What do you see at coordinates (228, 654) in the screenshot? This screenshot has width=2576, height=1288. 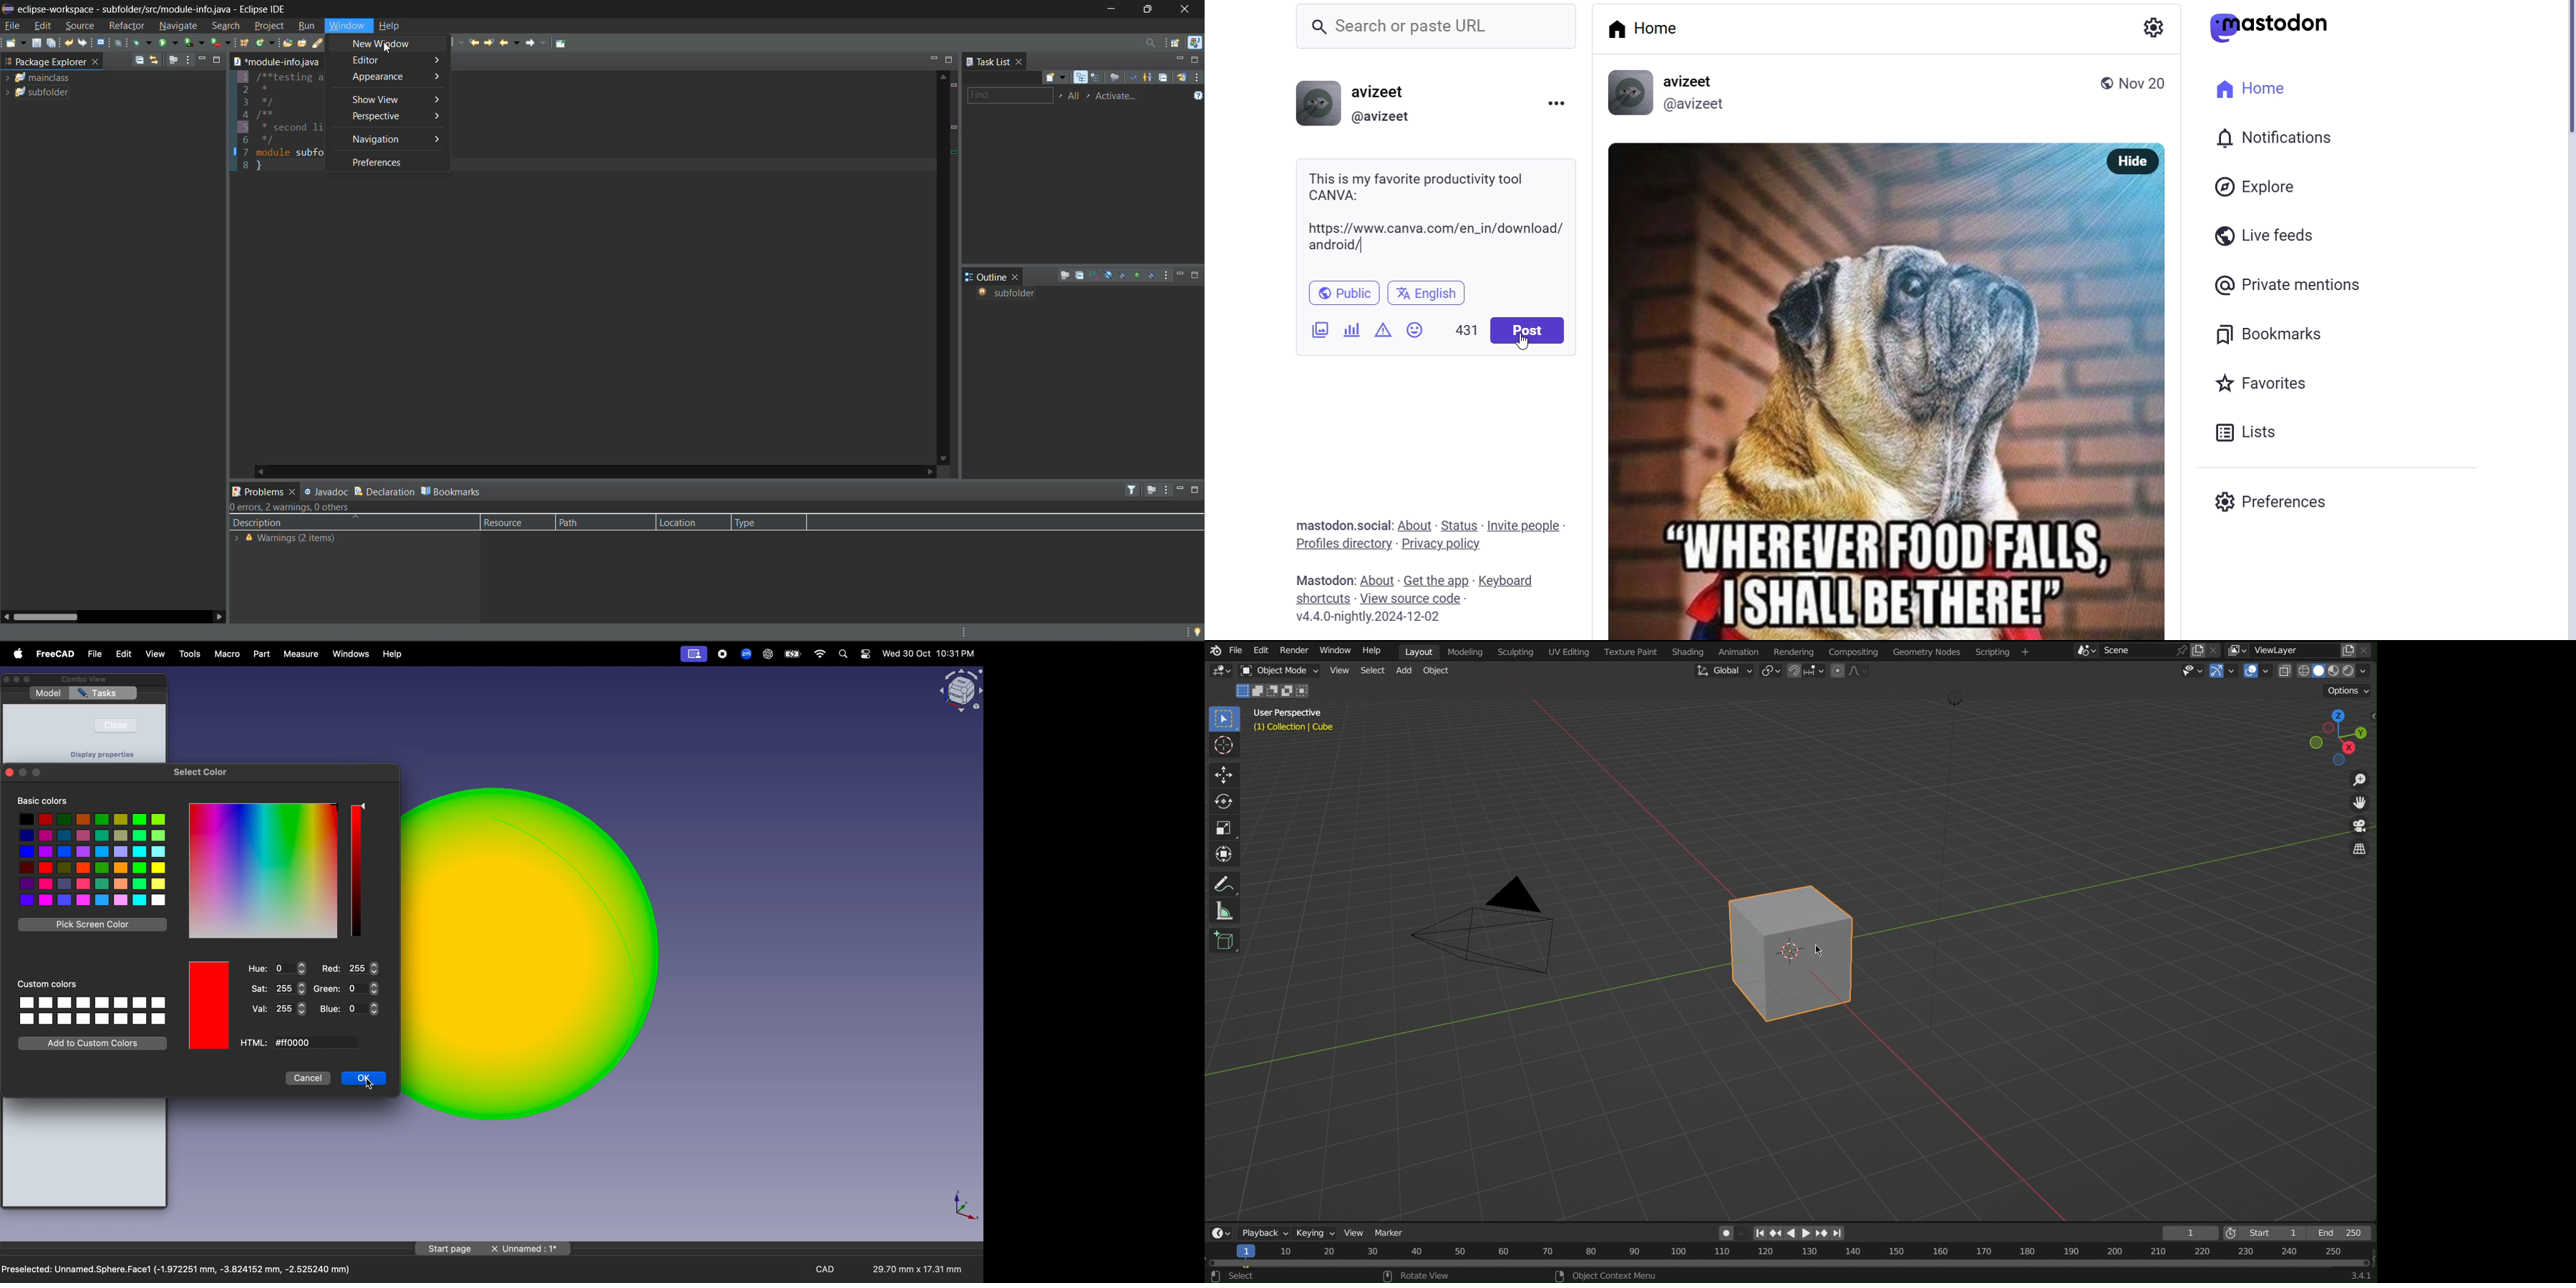 I see `marco` at bounding box center [228, 654].